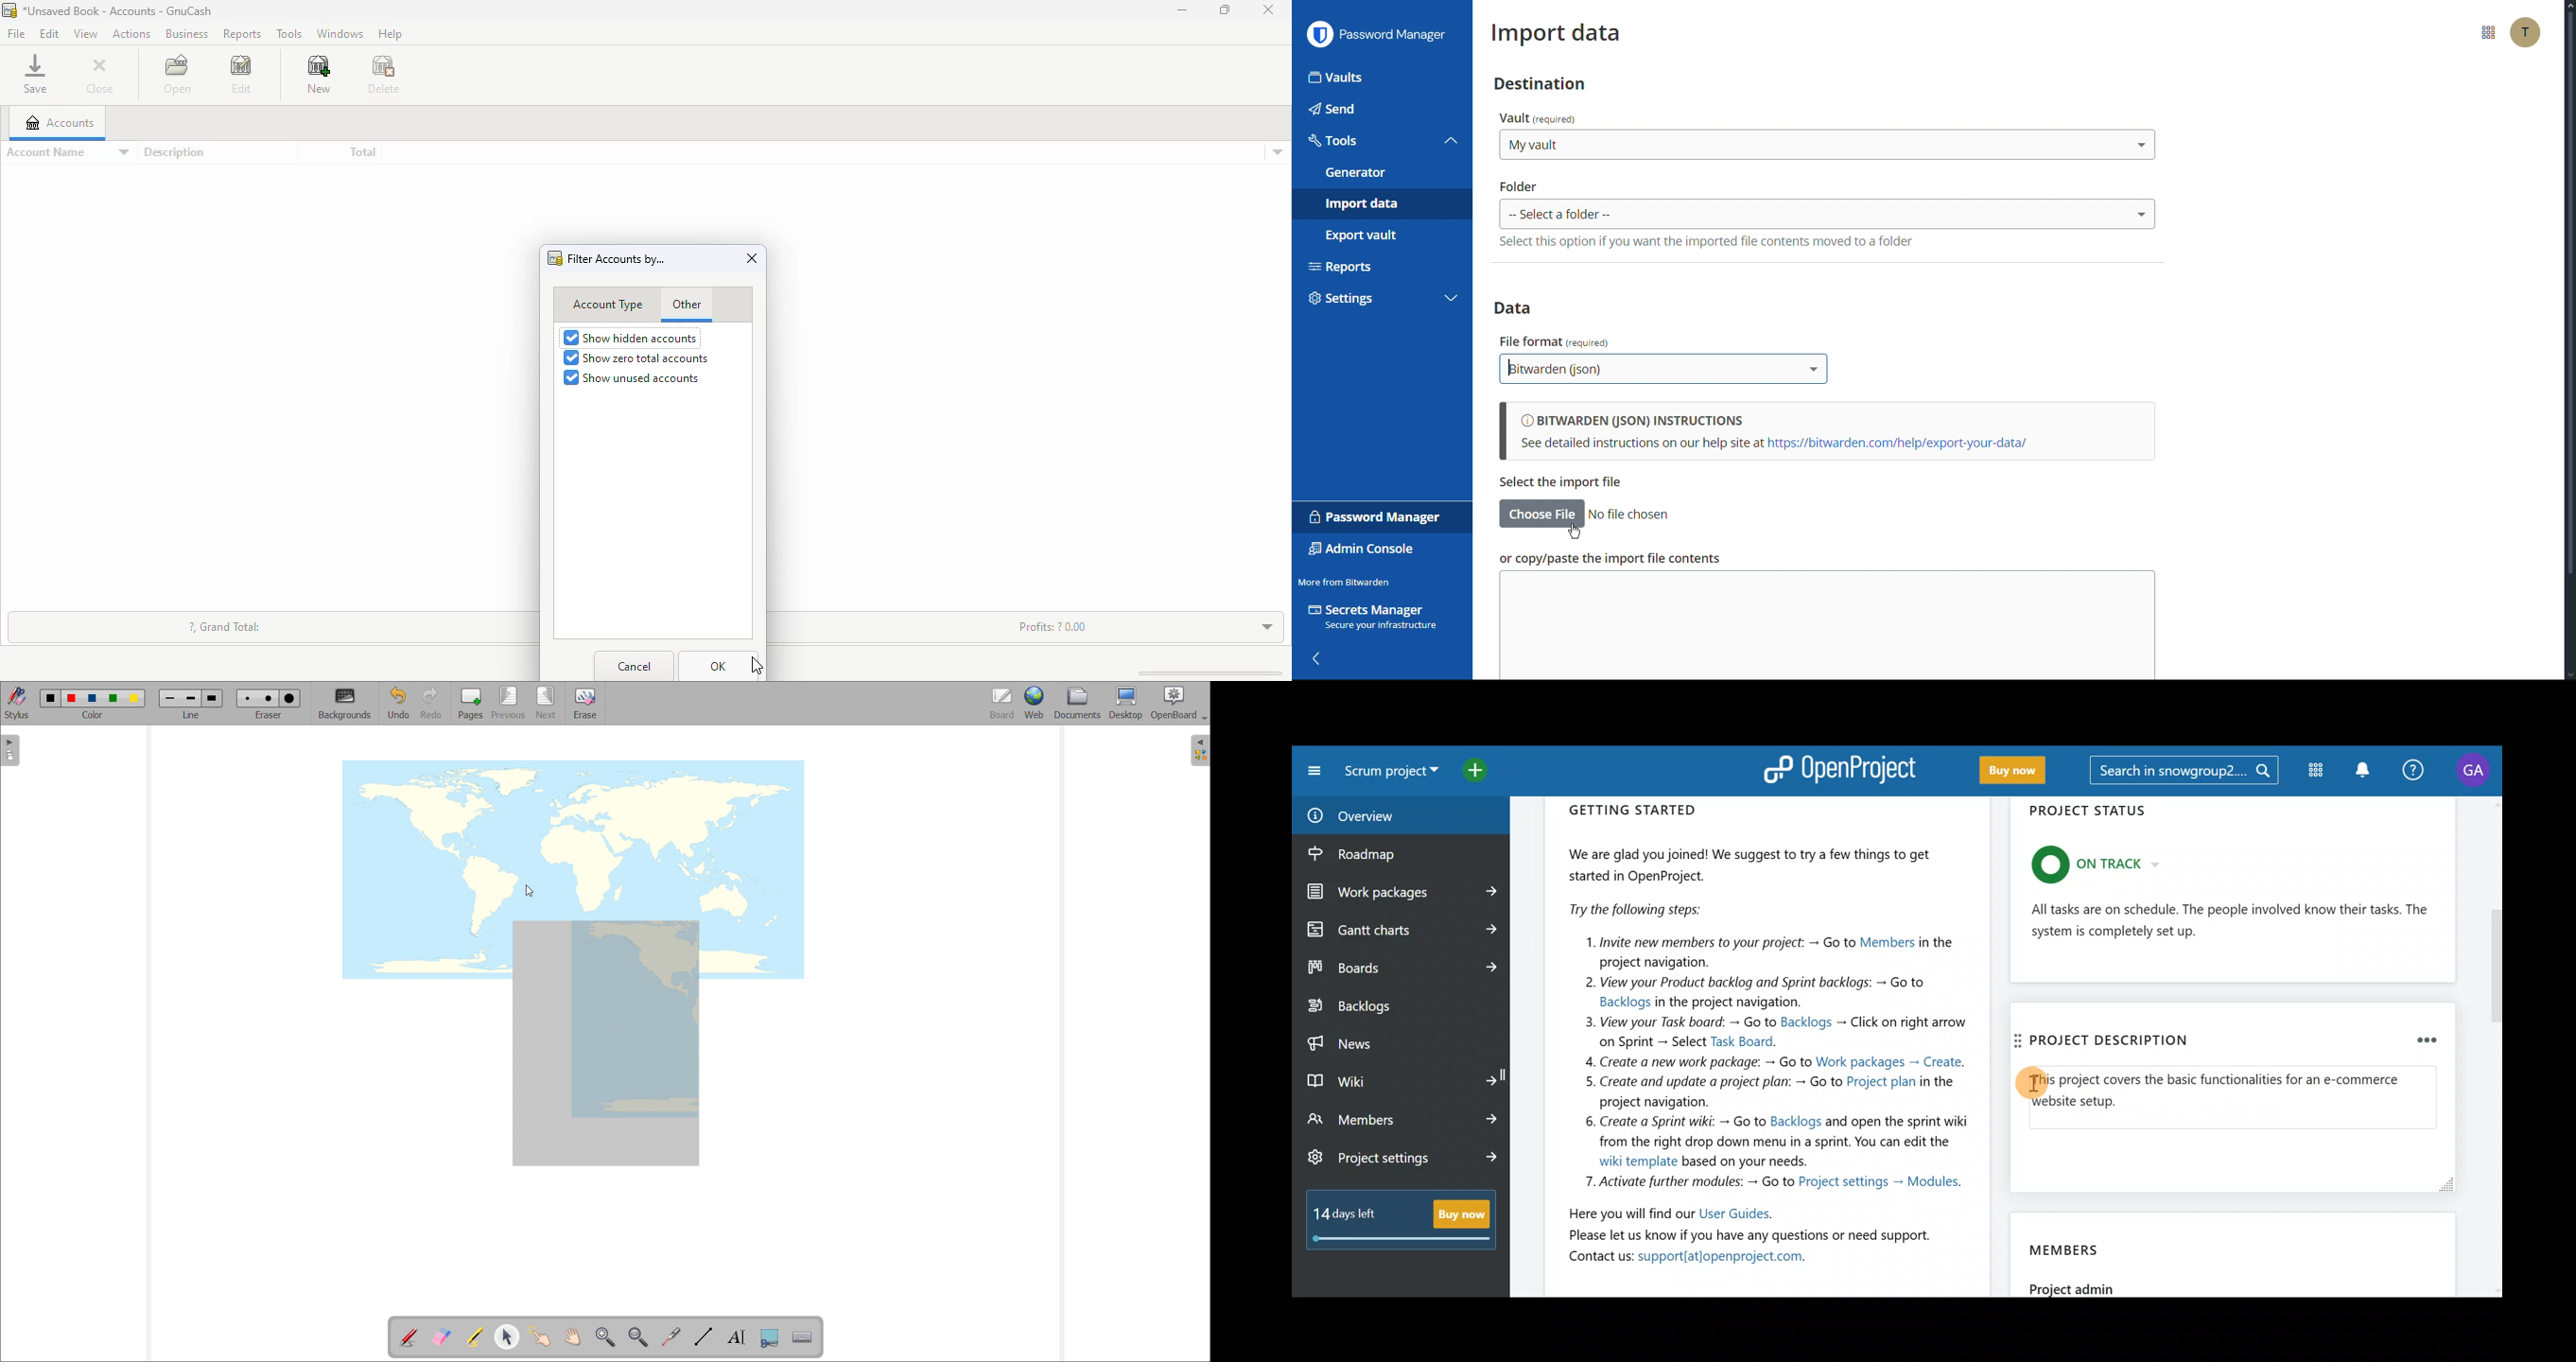 The height and width of the screenshot is (1372, 2576). What do you see at coordinates (736, 1337) in the screenshot?
I see `write text` at bounding box center [736, 1337].